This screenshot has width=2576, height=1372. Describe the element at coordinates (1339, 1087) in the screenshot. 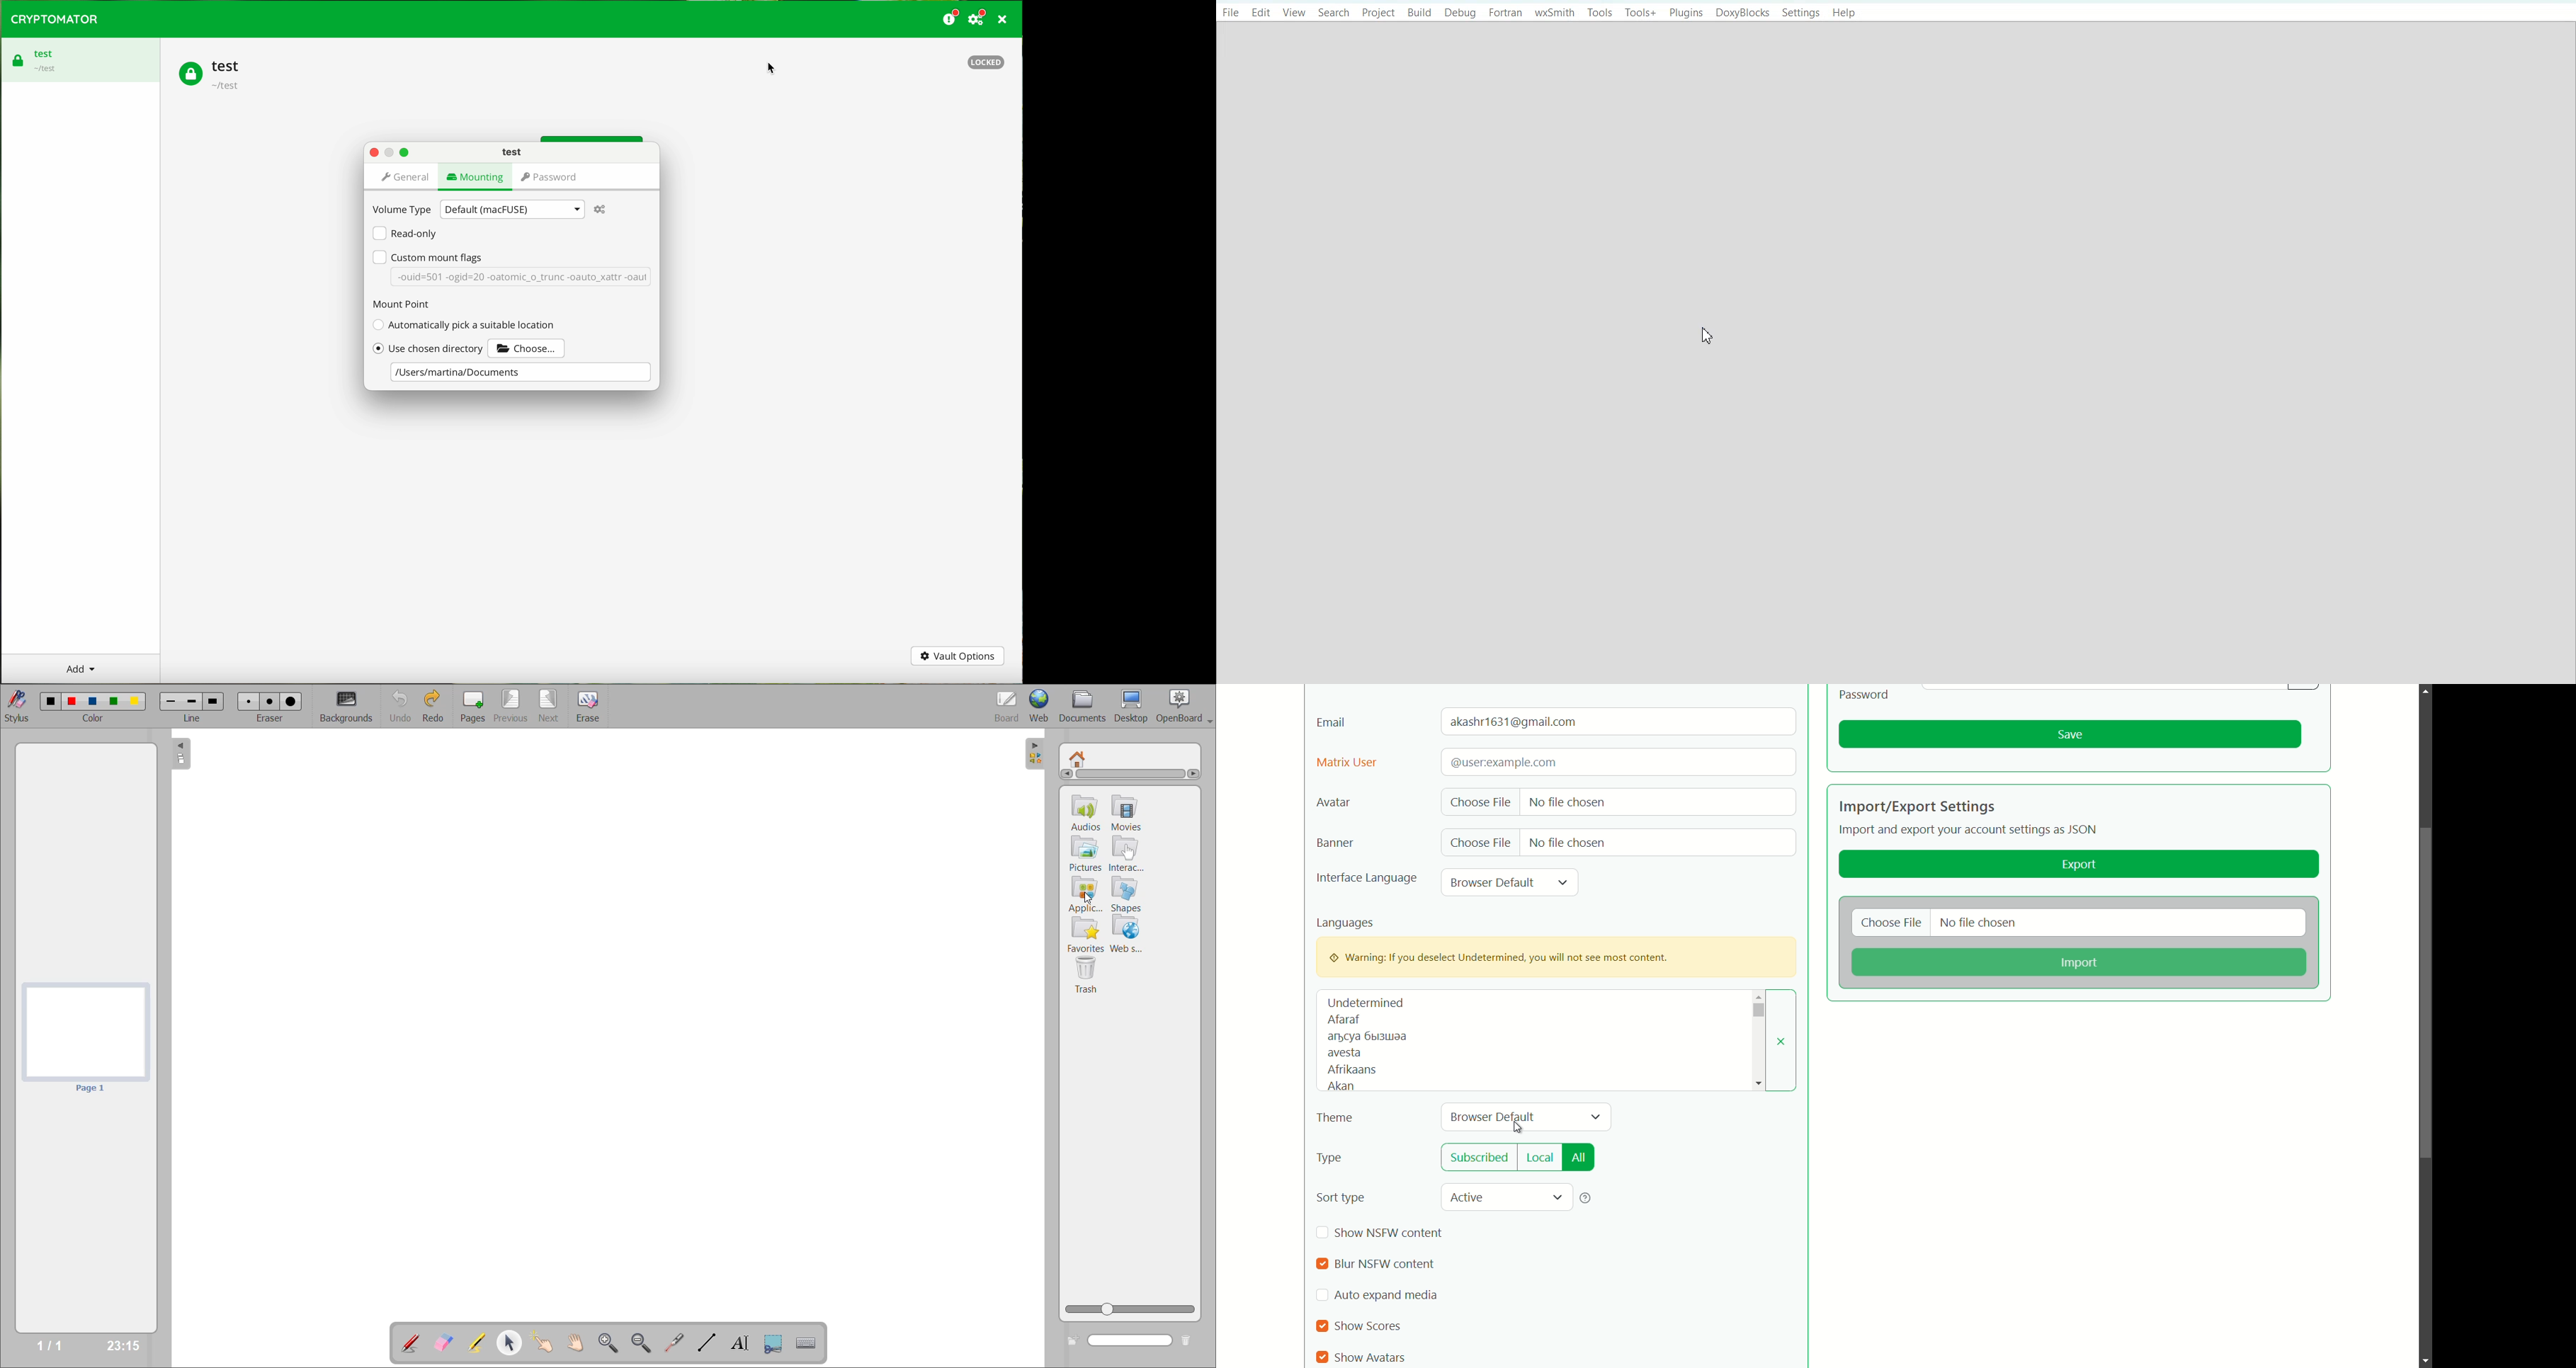

I see `akan` at that location.